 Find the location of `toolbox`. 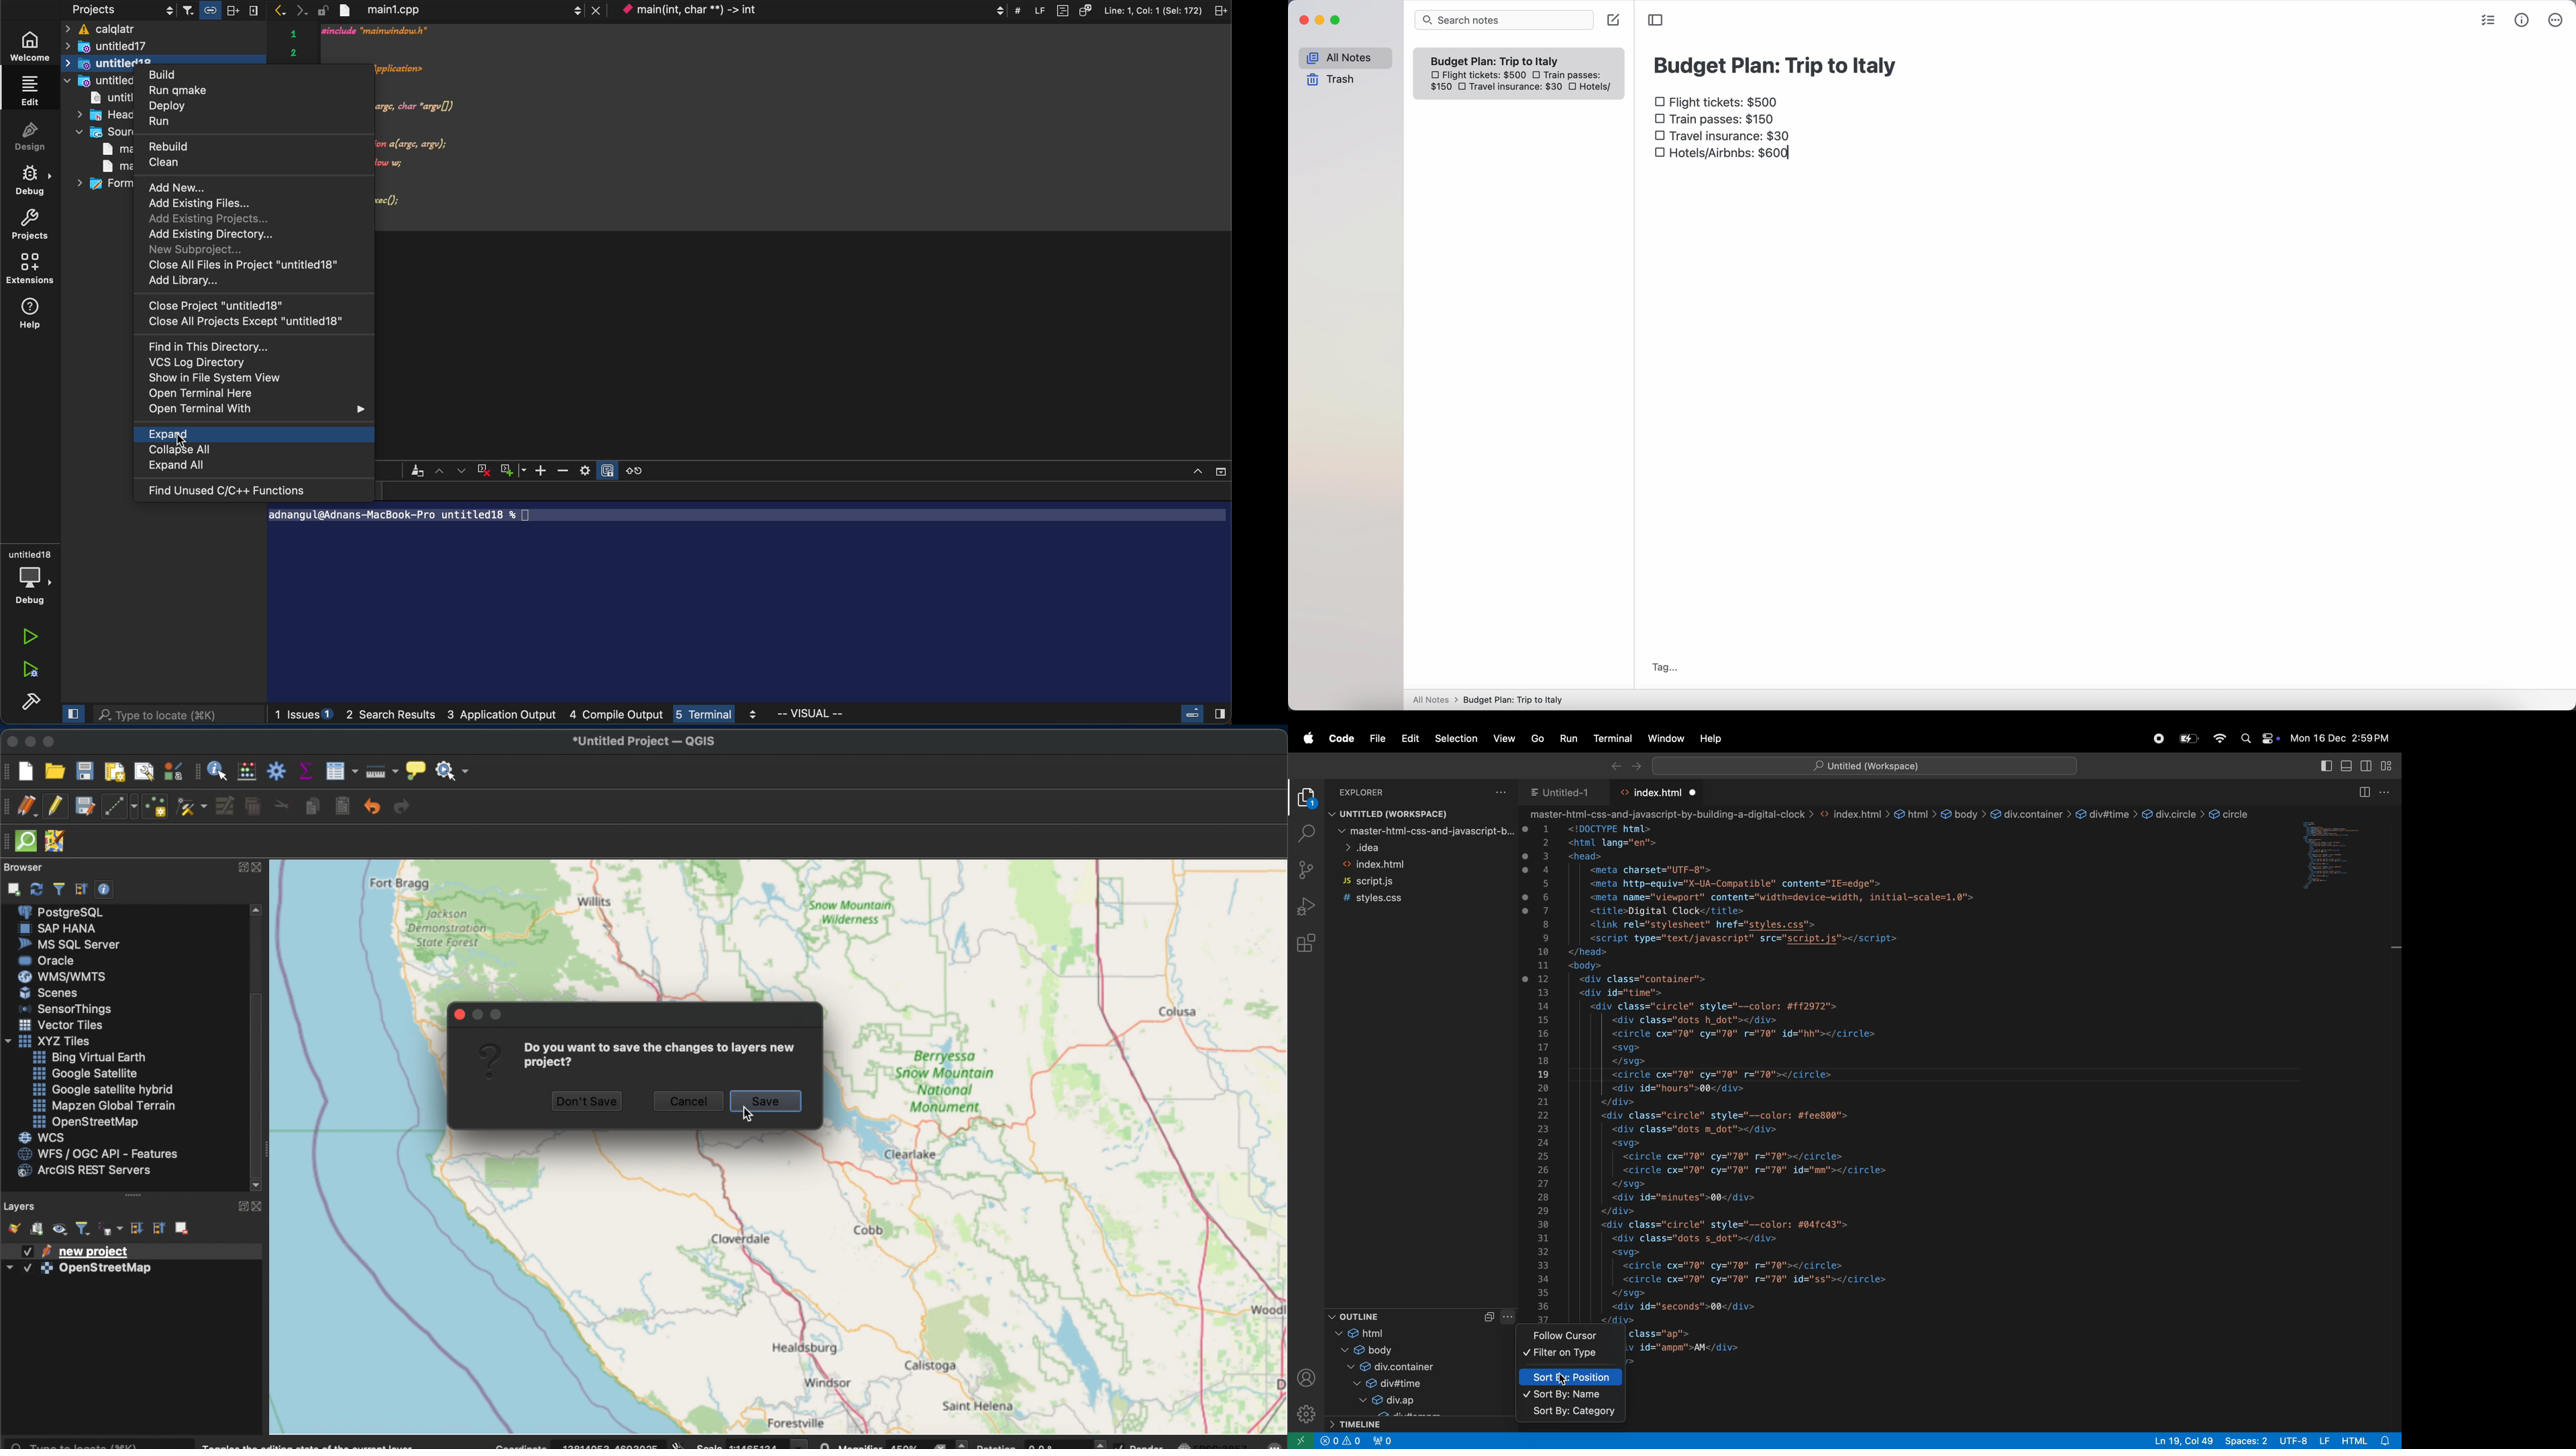

toolbox is located at coordinates (276, 769).